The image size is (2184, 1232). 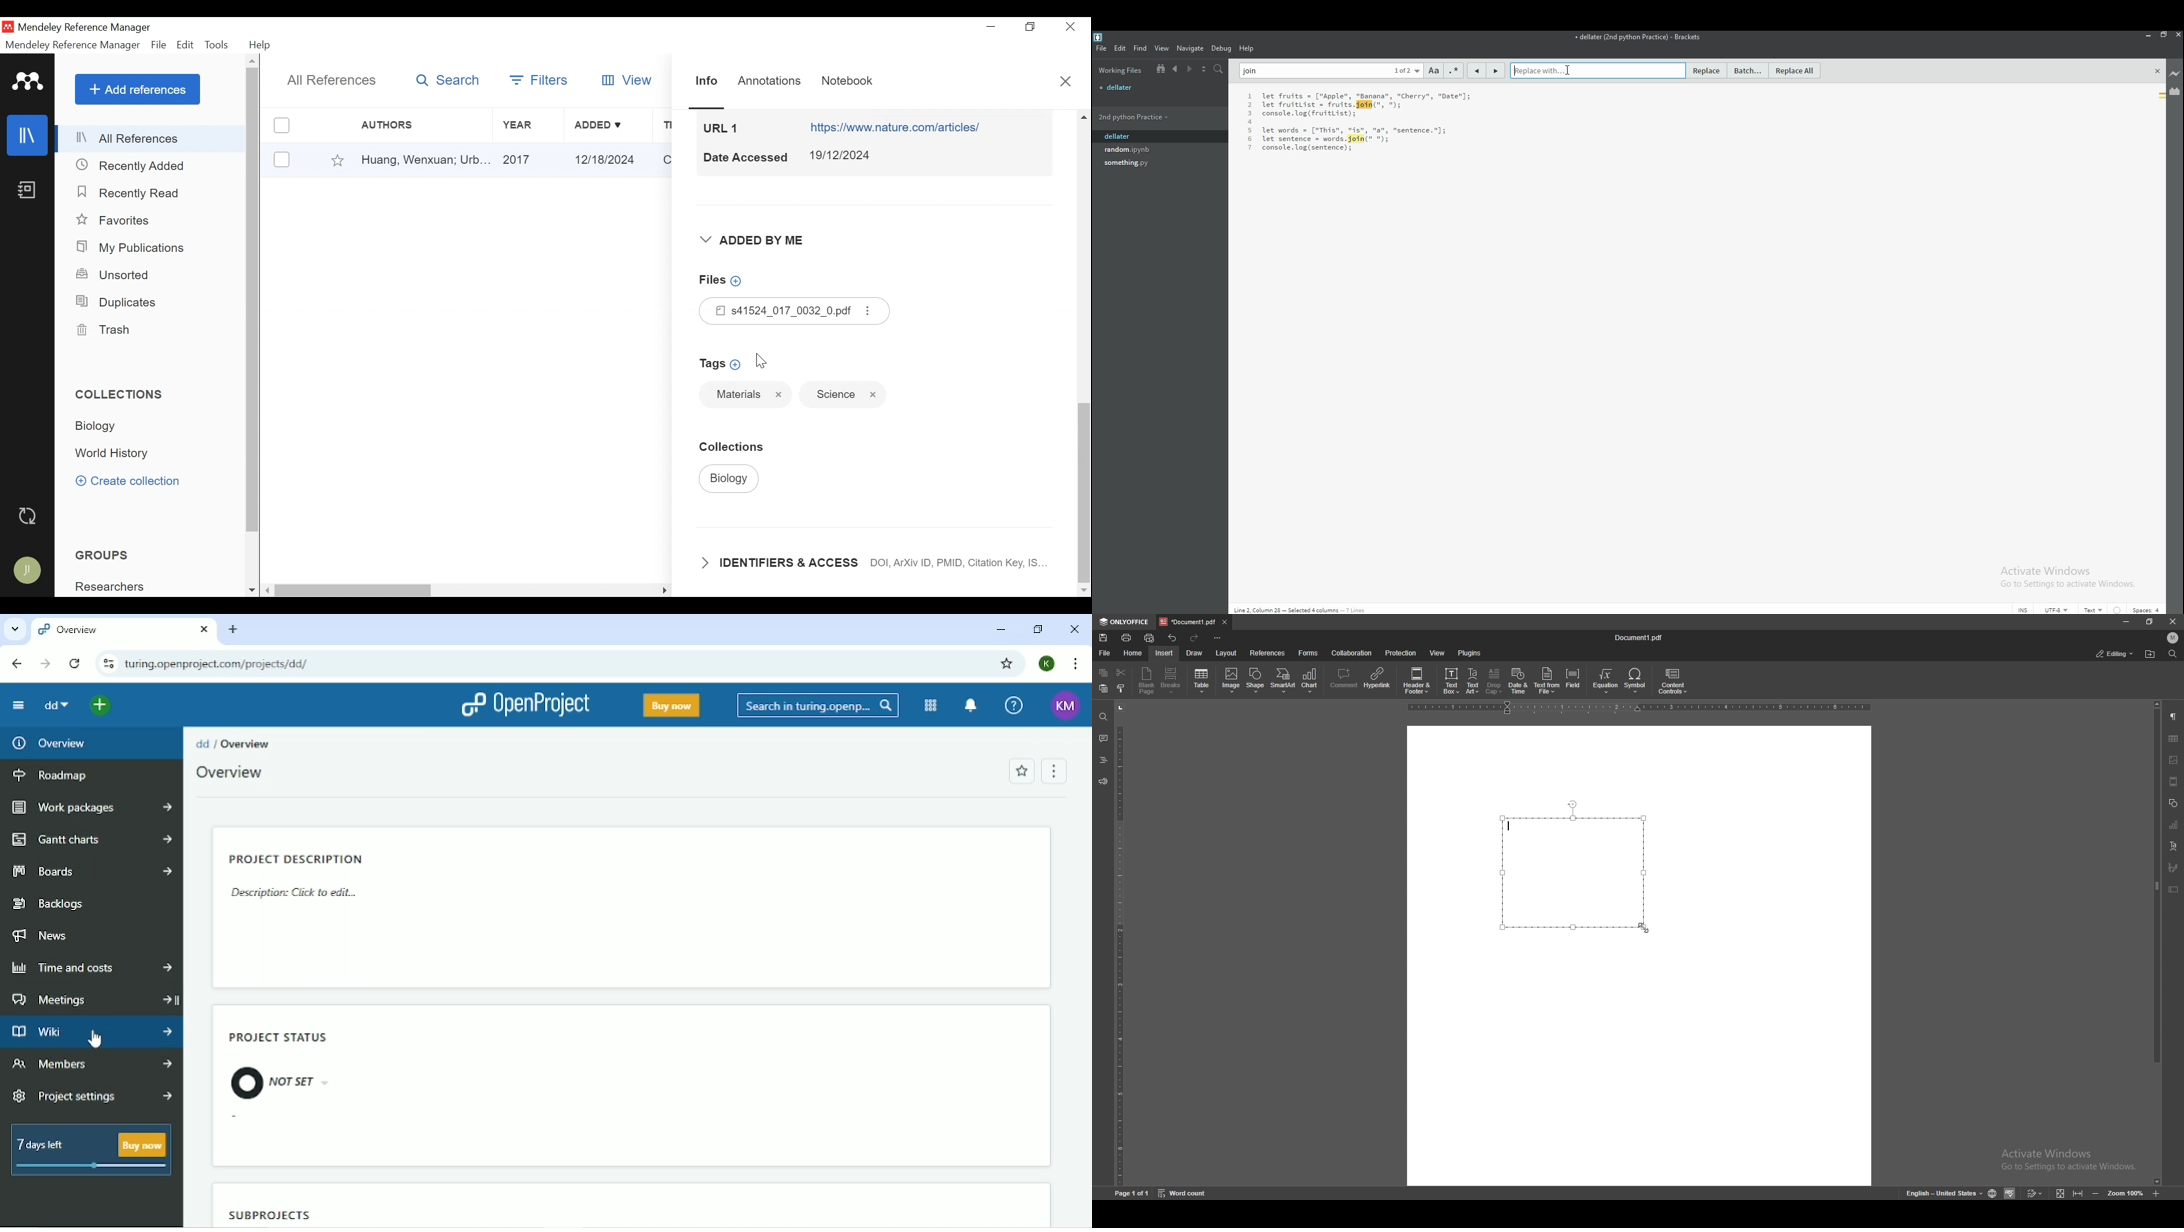 I want to click on view, so click(x=1438, y=653).